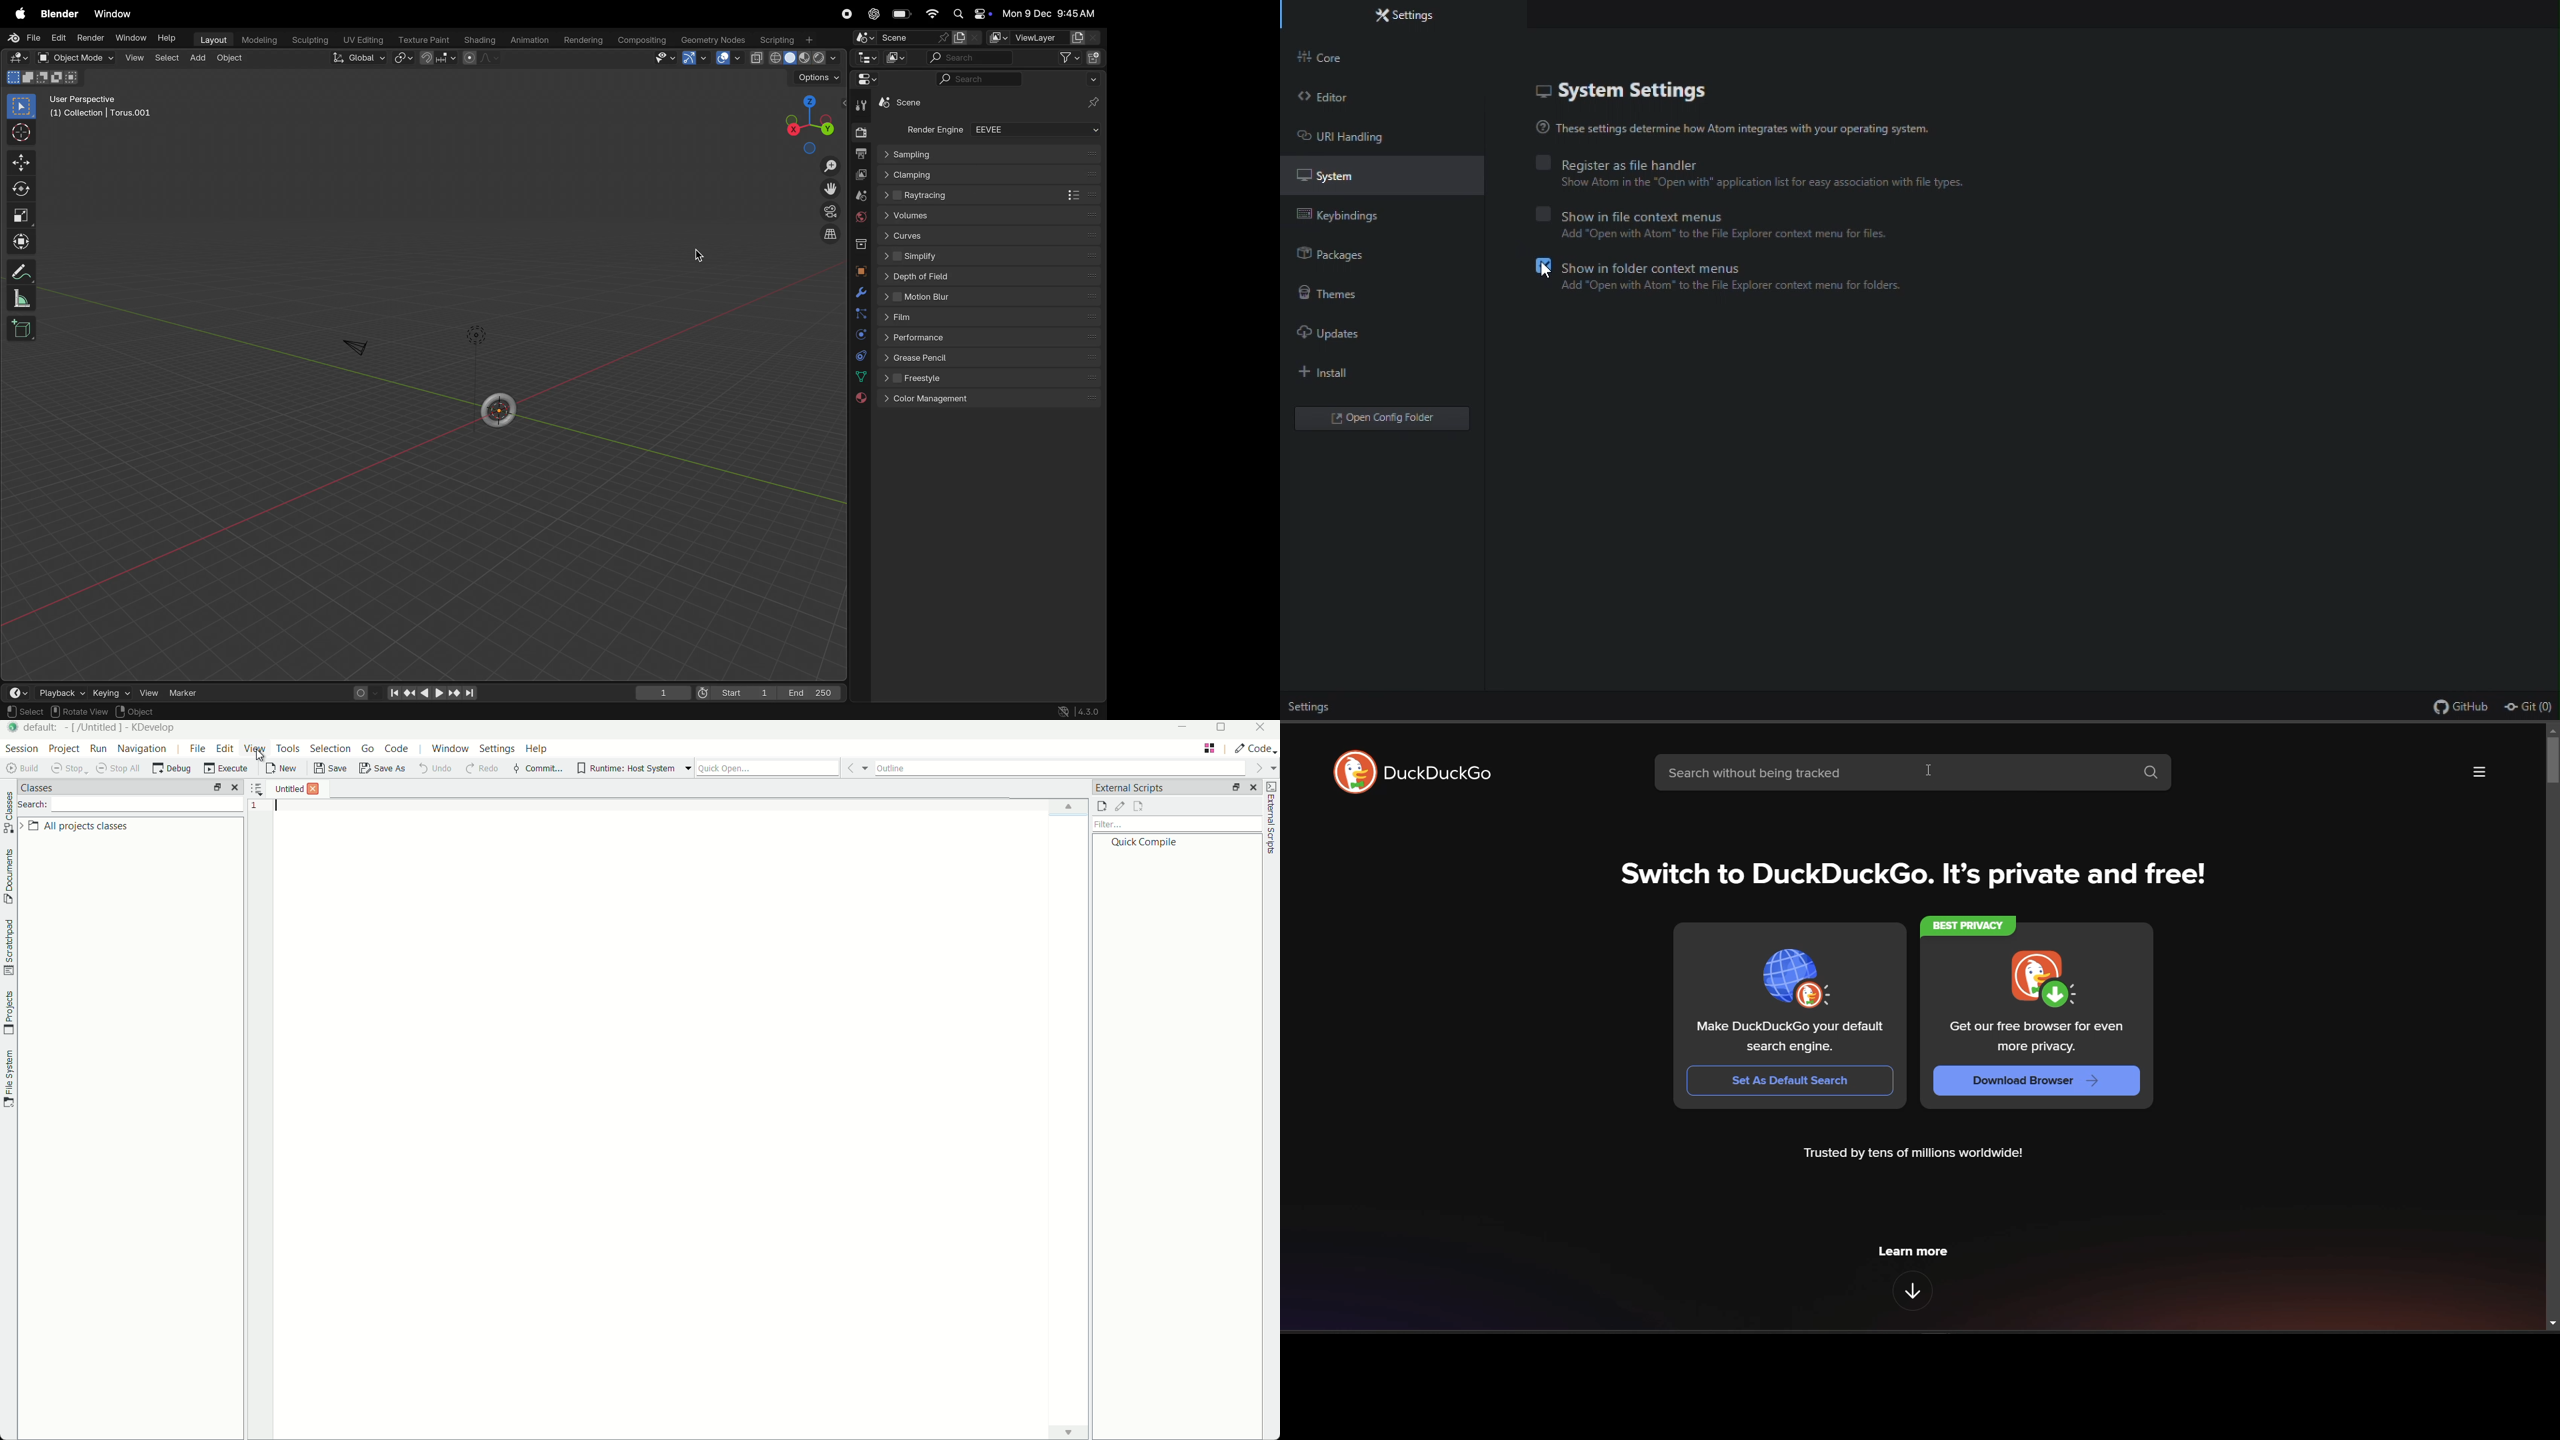 The height and width of the screenshot is (1456, 2576). Describe the element at coordinates (810, 693) in the screenshot. I see `End 250` at that location.